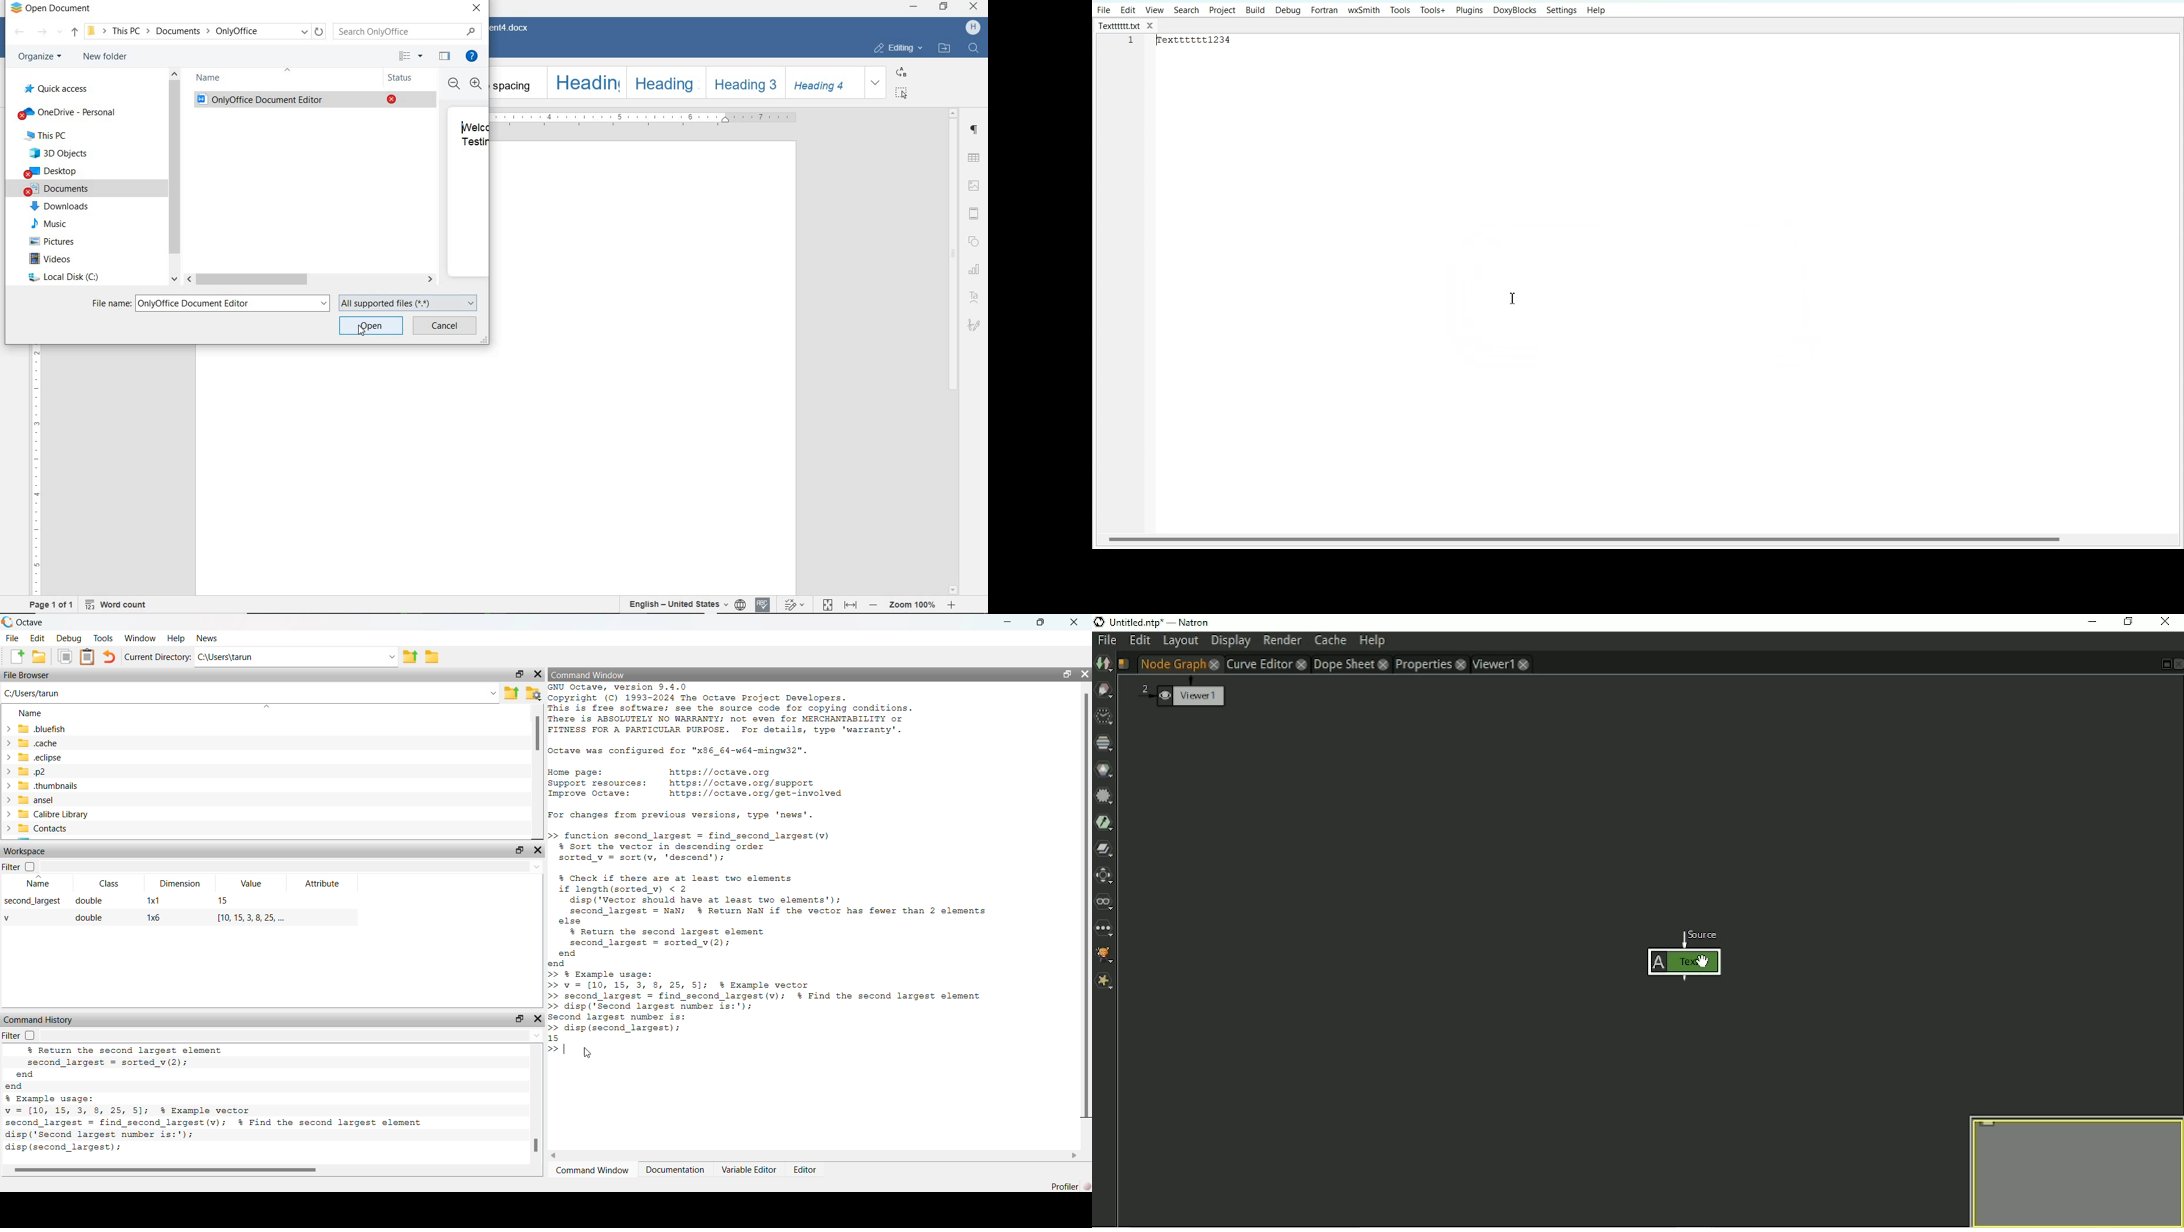 This screenshot has width=2184, height=1232. What do you see at coordinates (55, 207) in the screenshot?
I see `downloads` at bounding box center [55, 207].